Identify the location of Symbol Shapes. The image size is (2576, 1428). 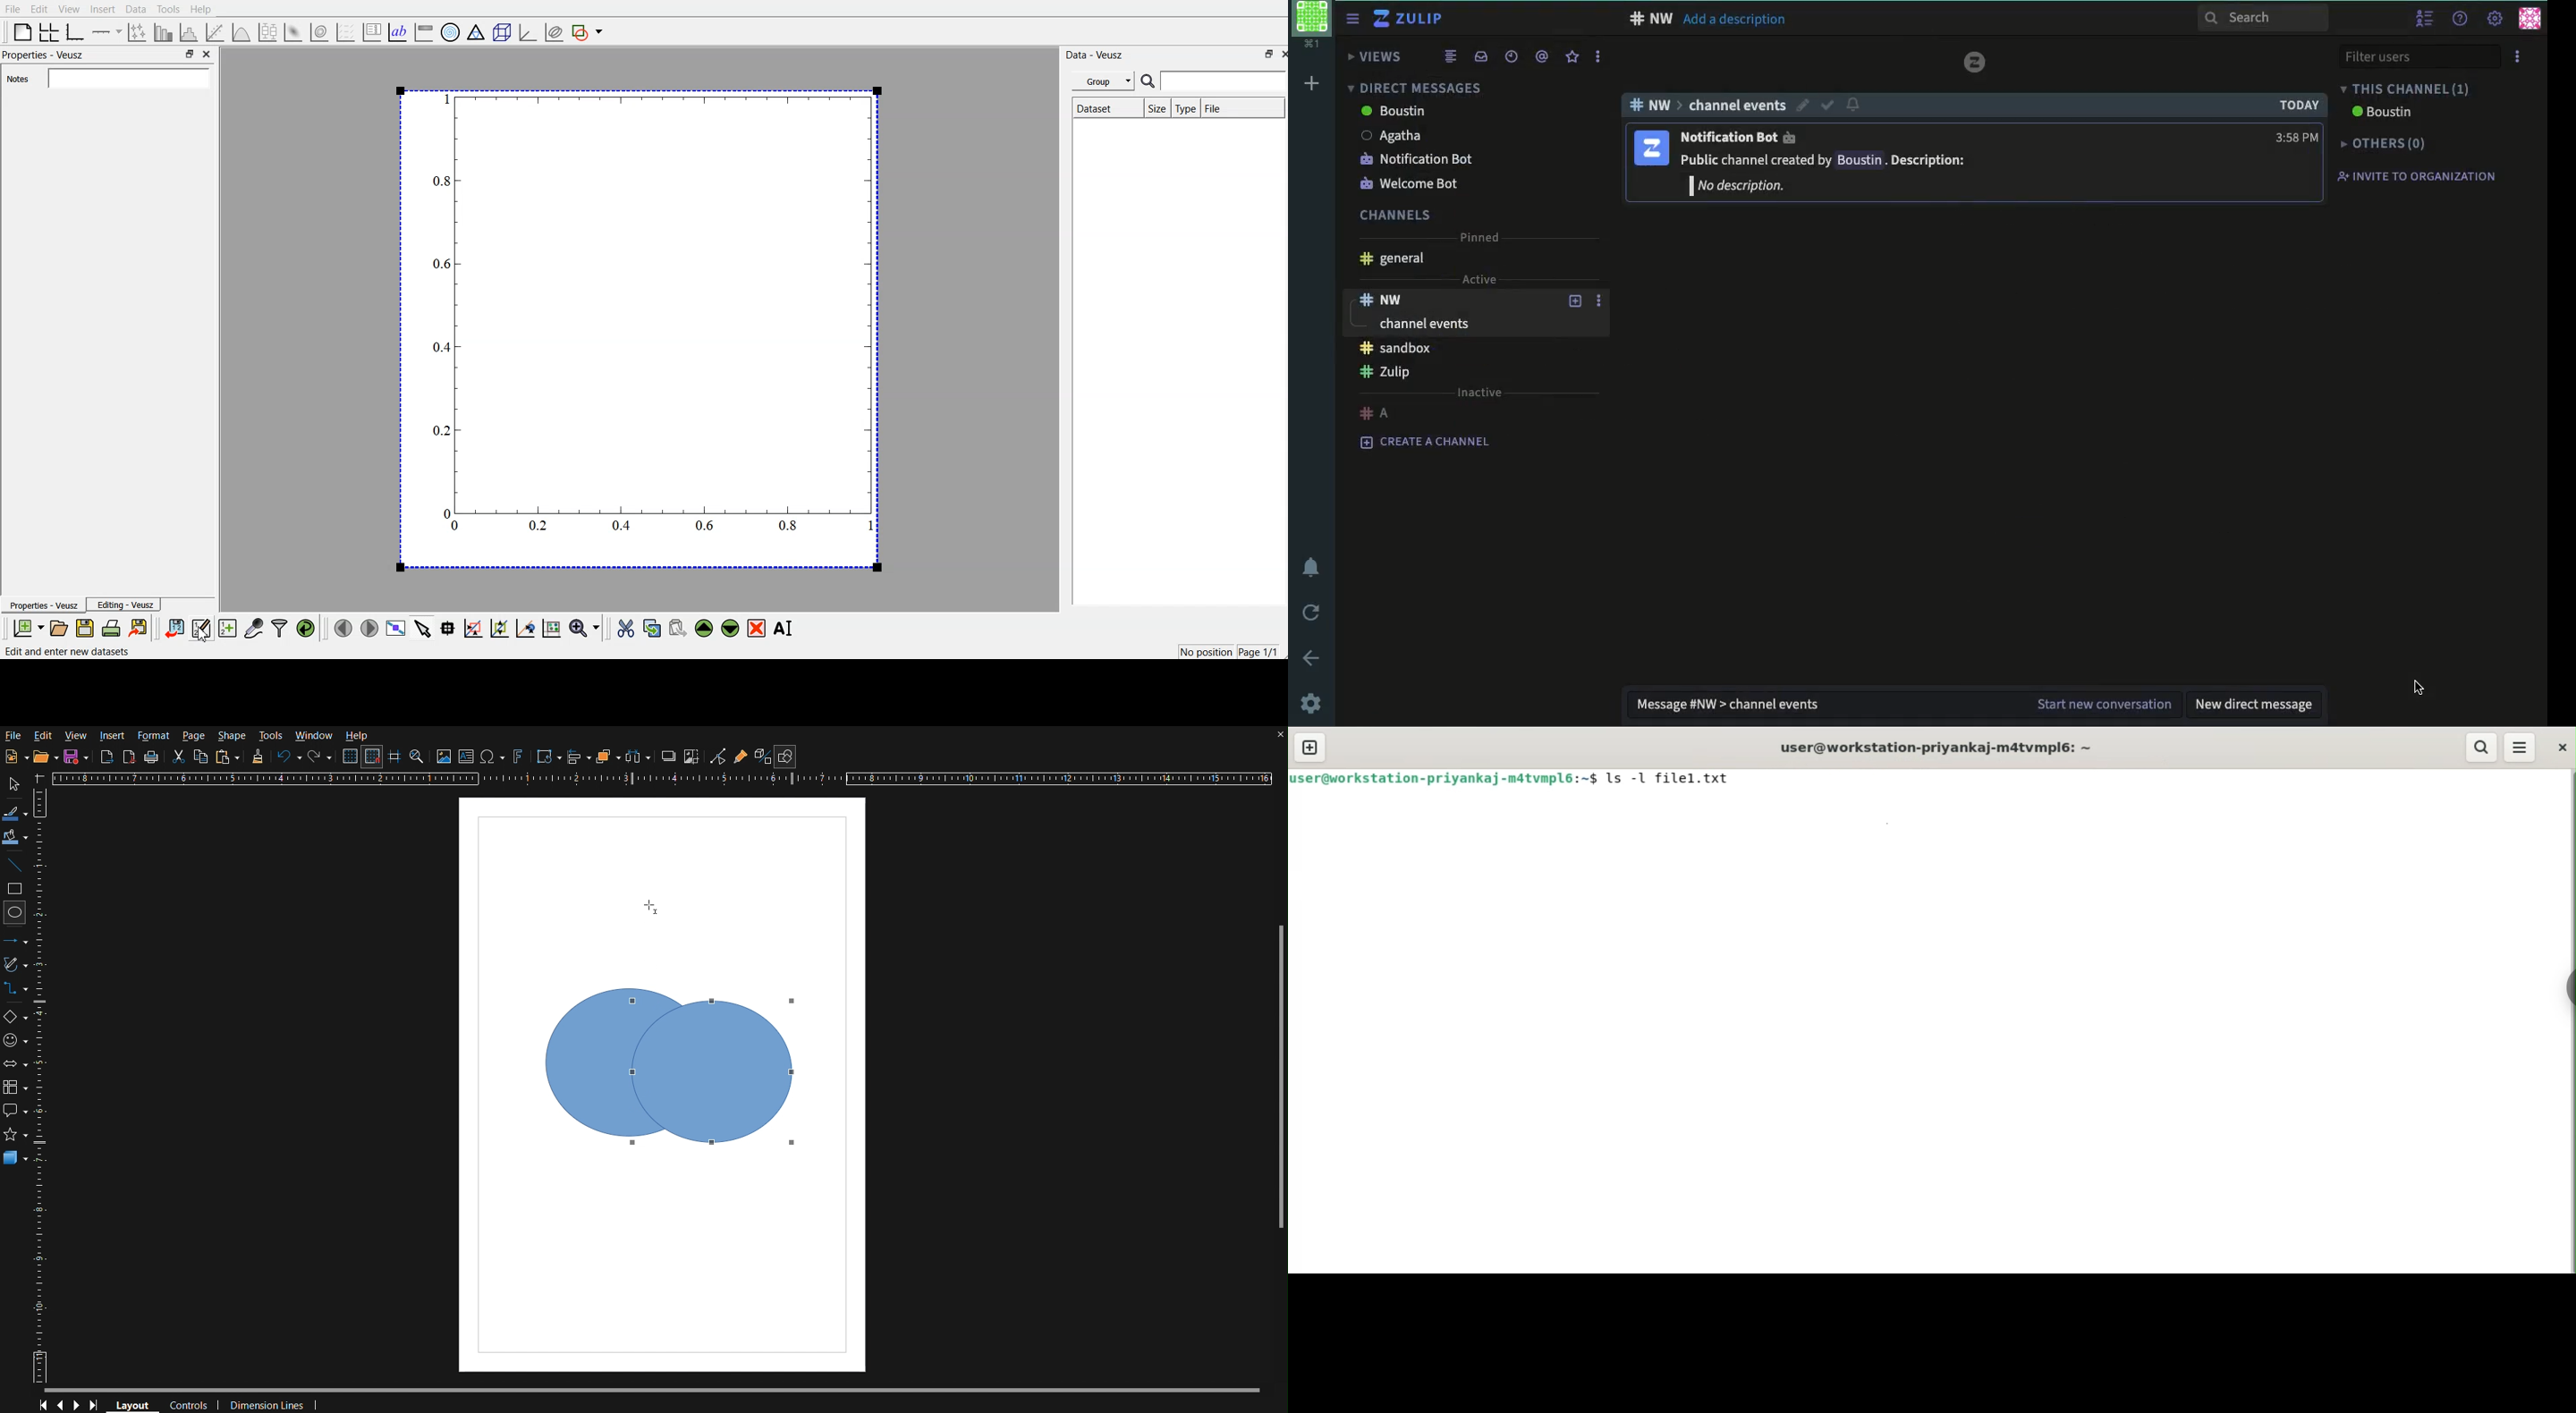
(15, 1044).